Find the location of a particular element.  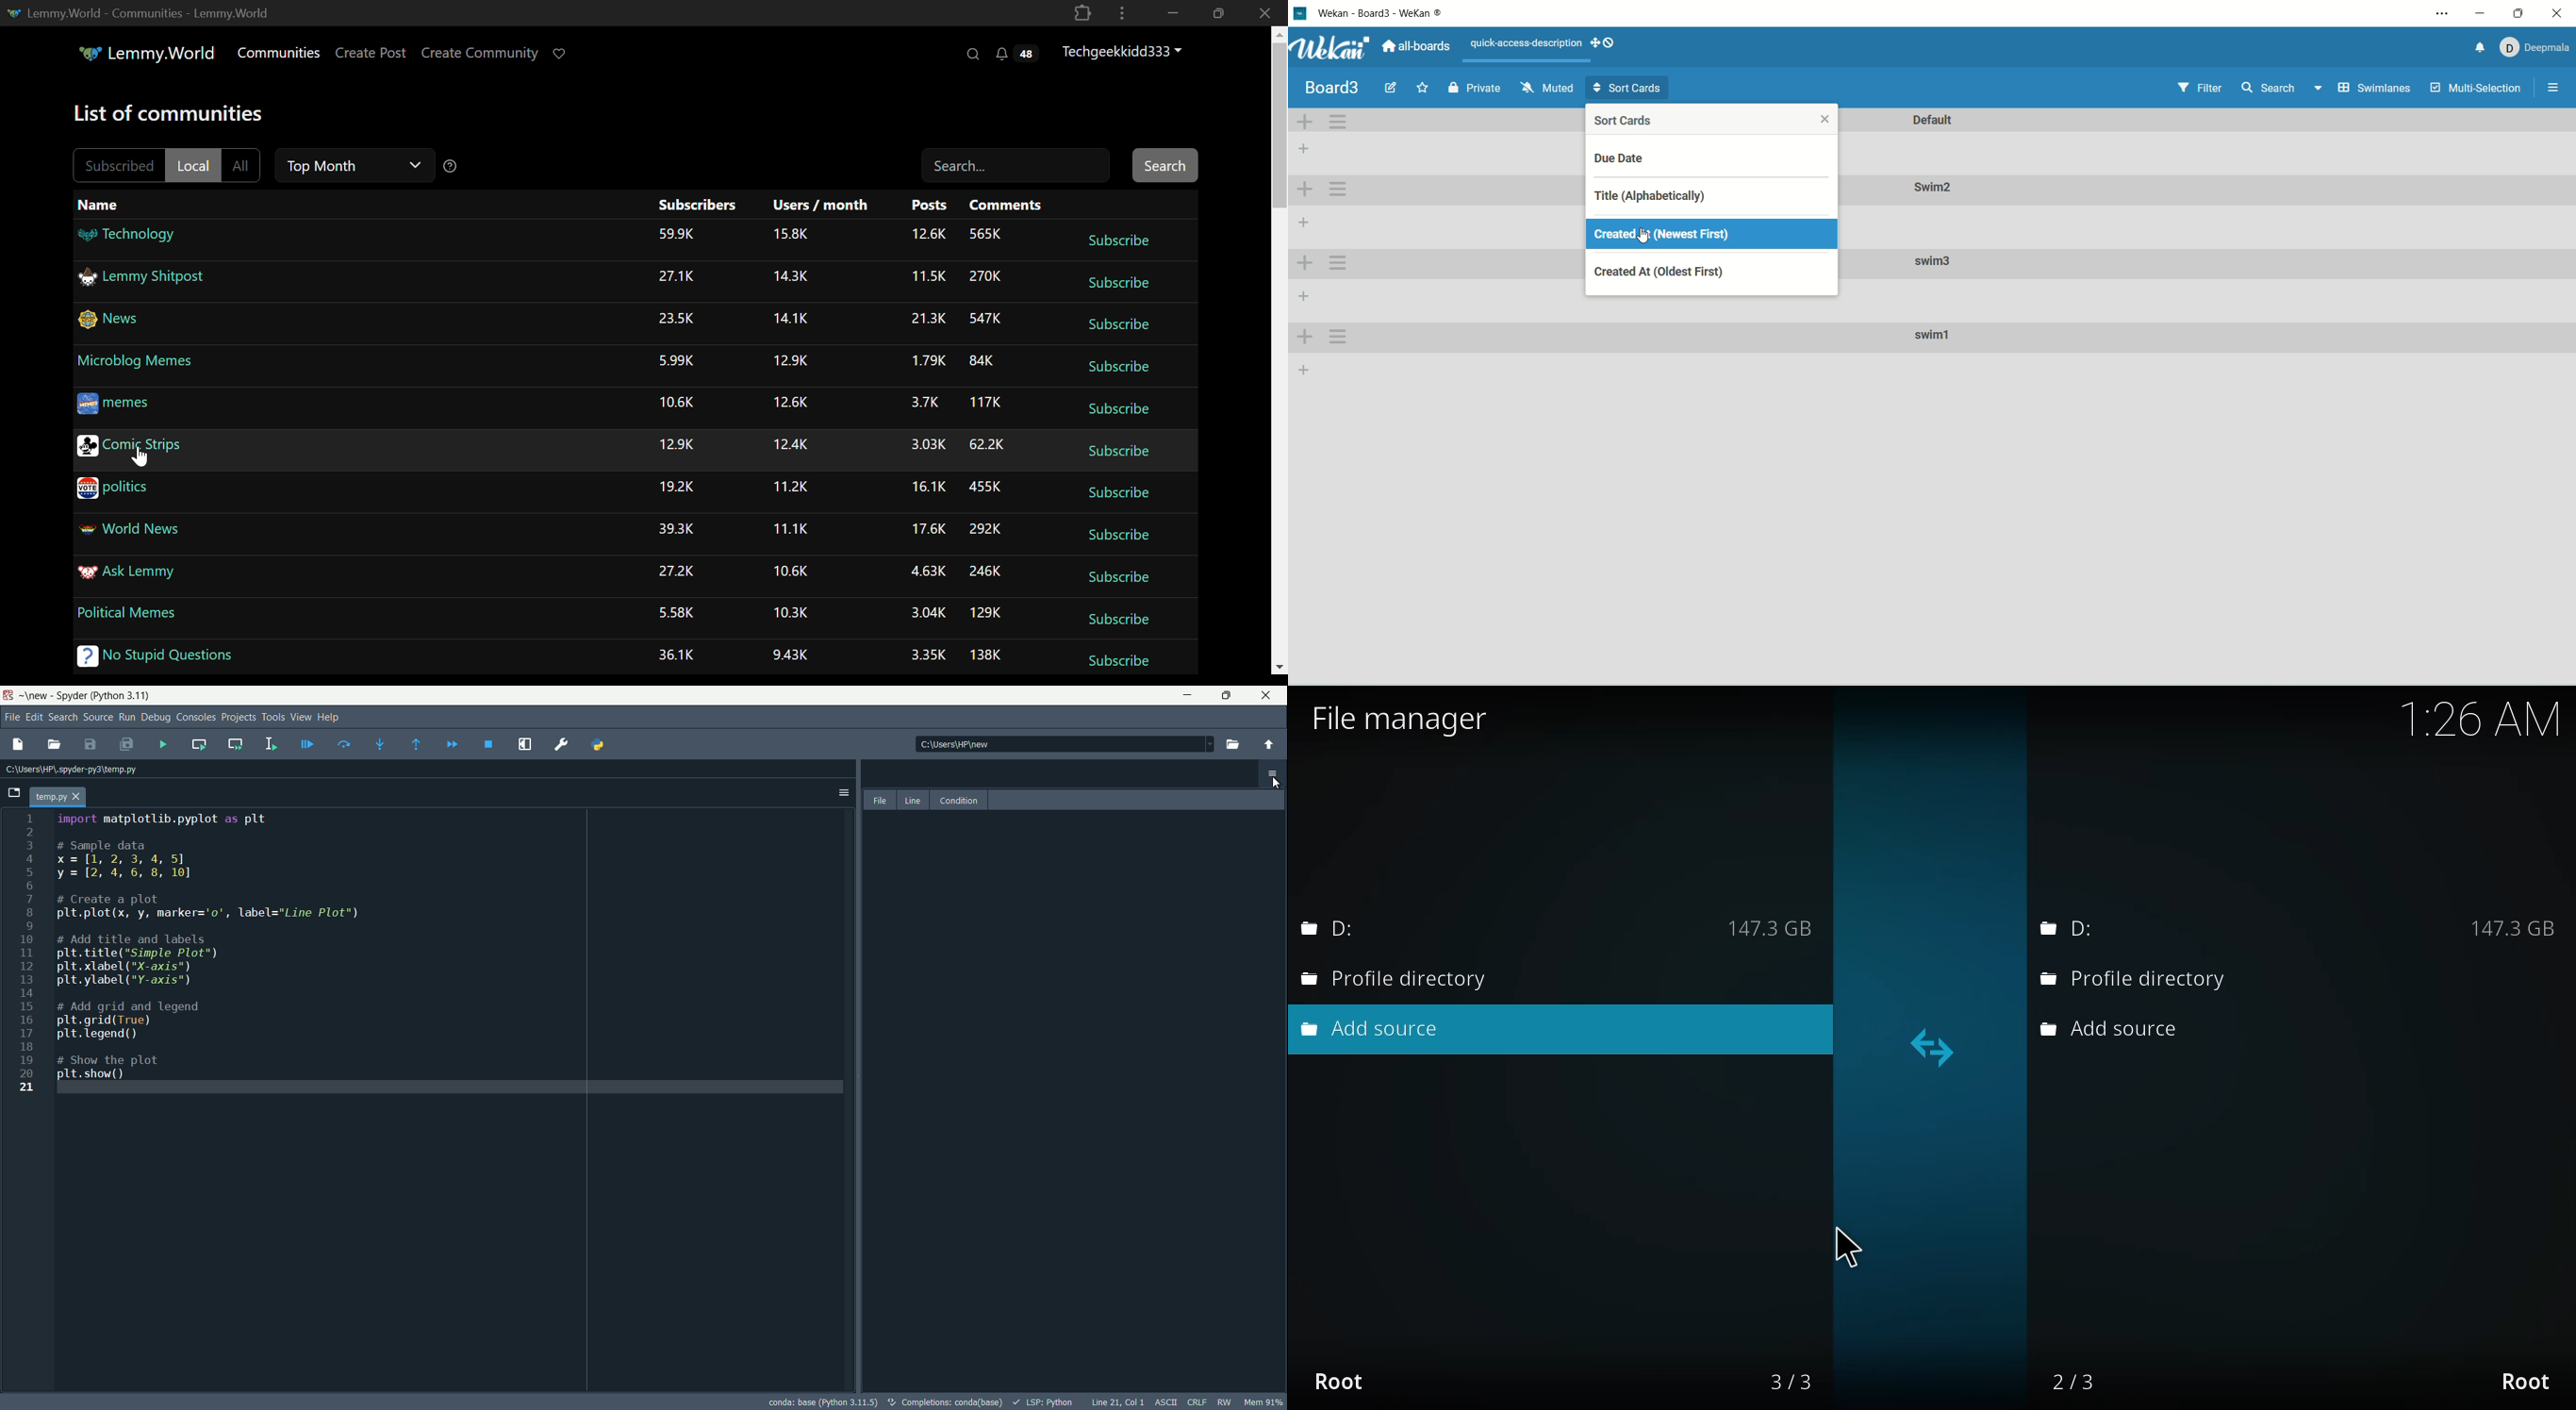

debug file is located at coordinates (308, 743).